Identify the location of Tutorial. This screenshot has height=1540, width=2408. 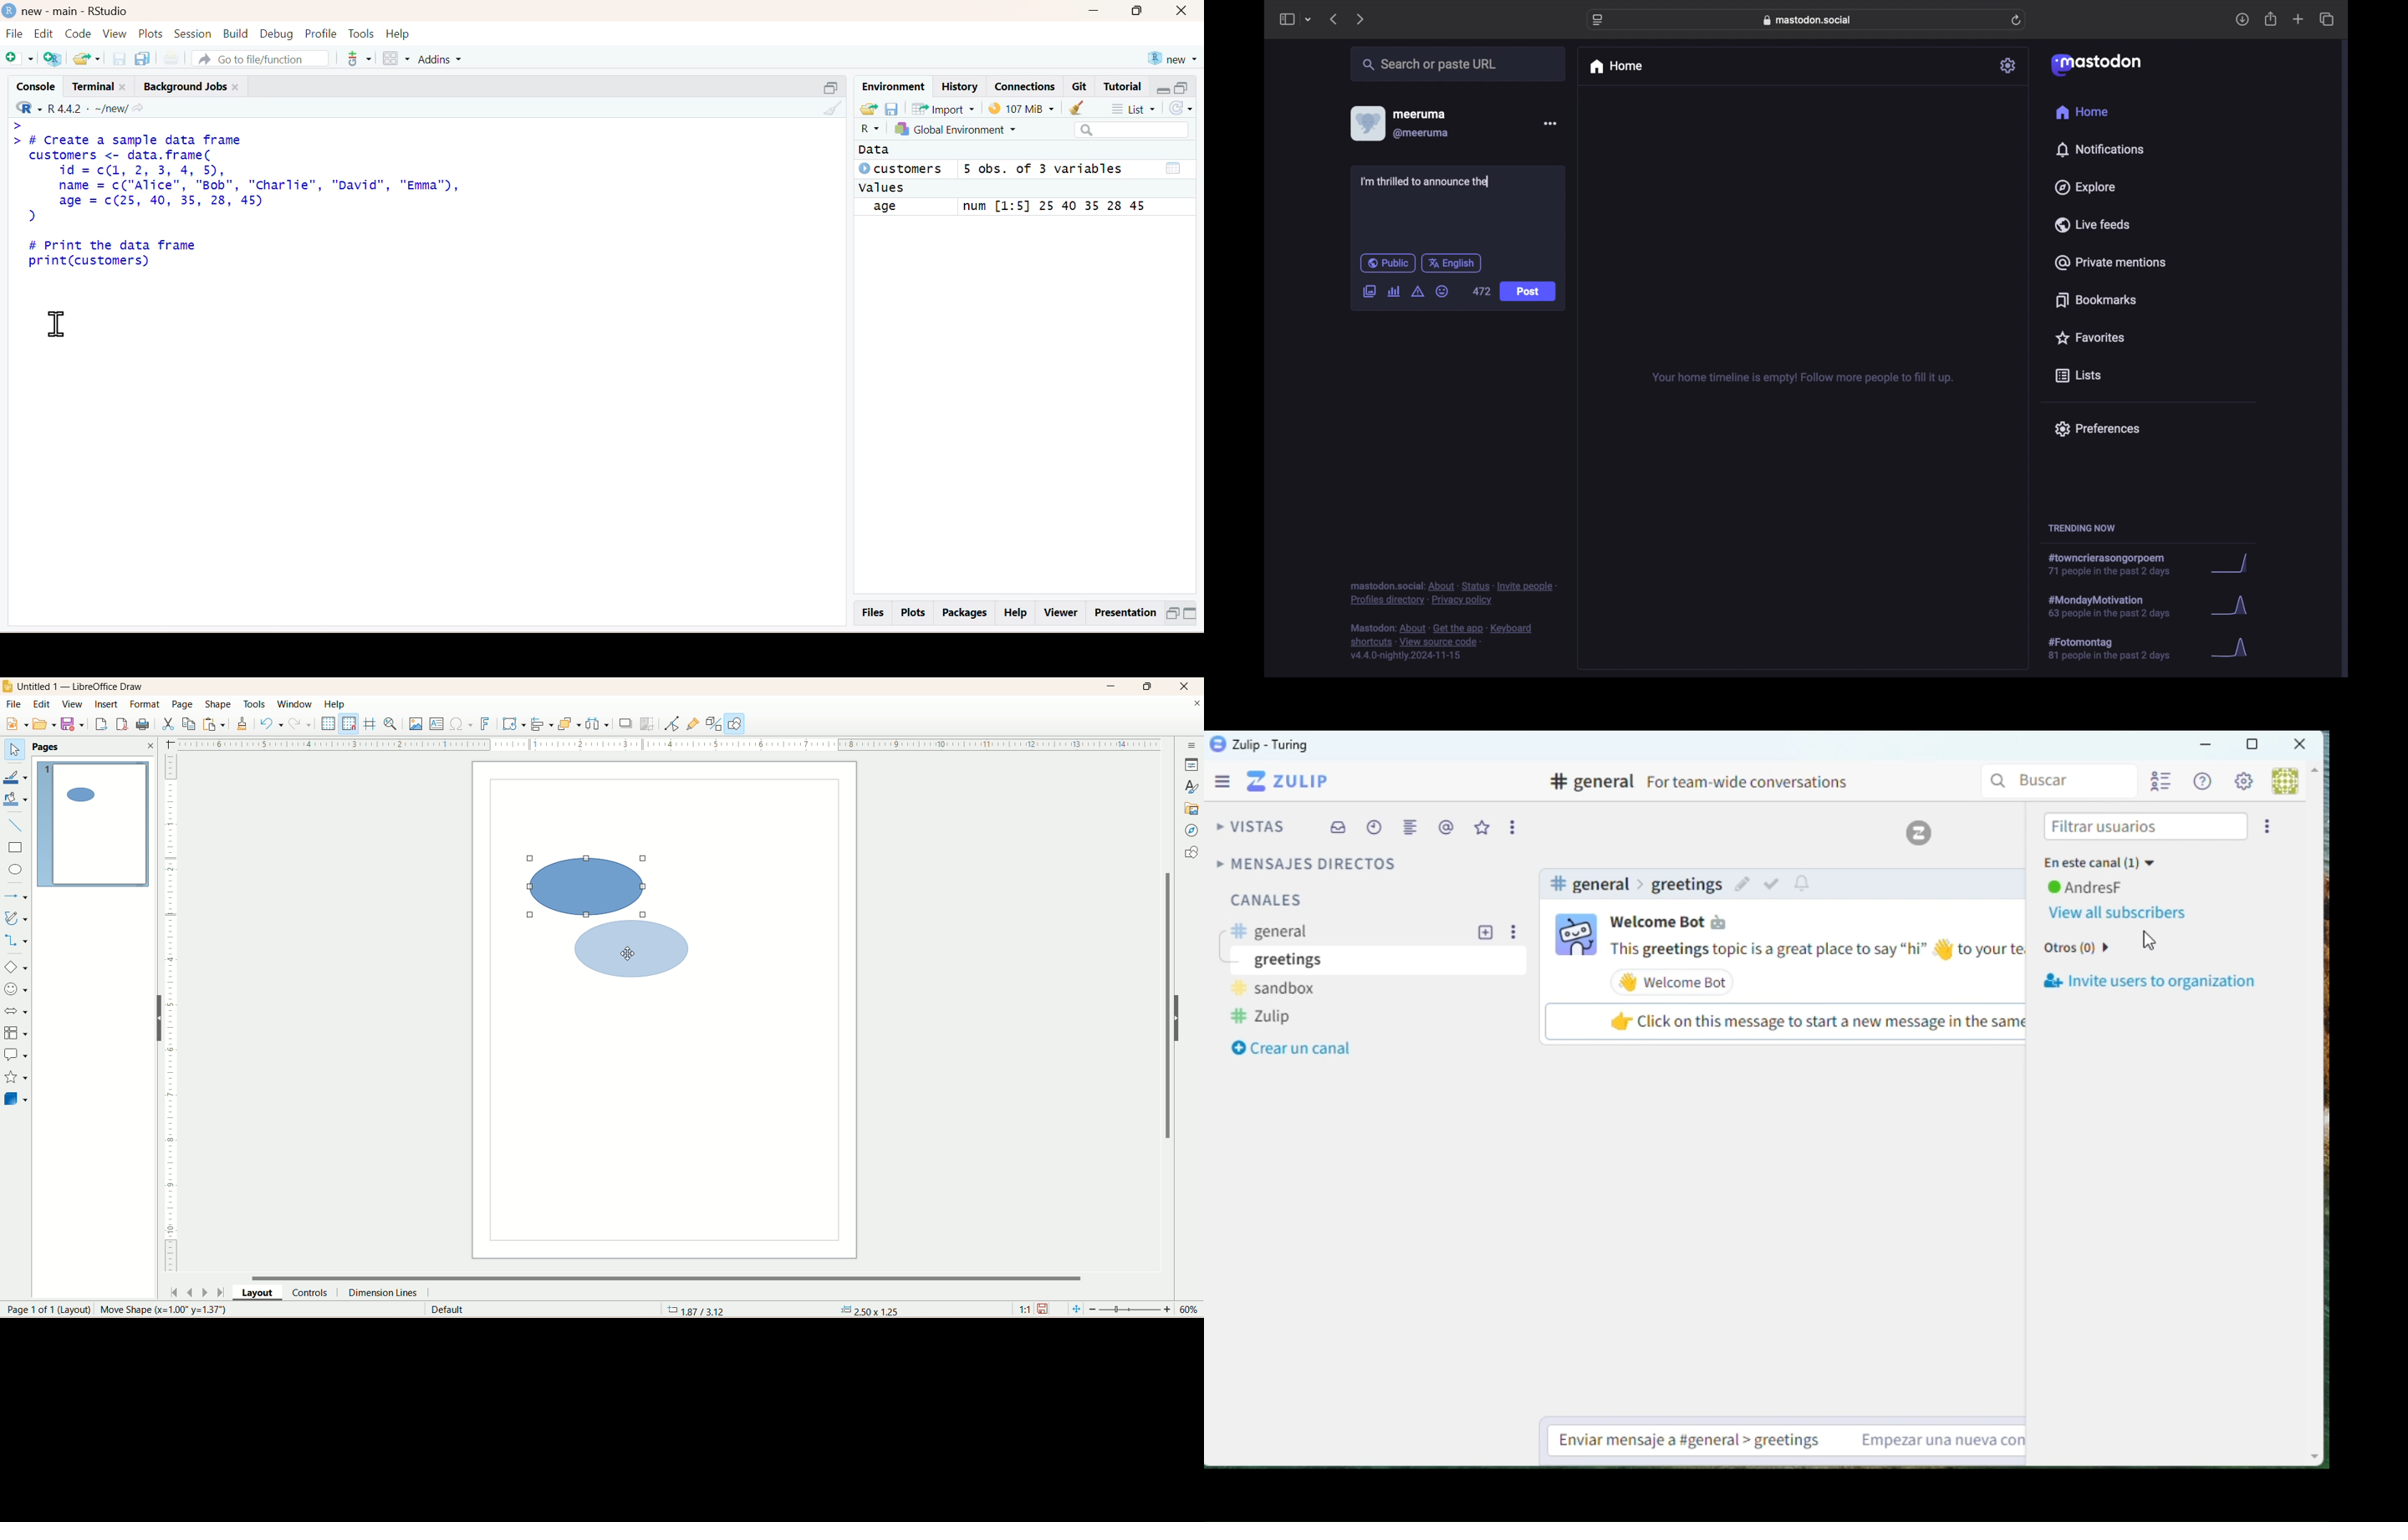
(1124, 87).